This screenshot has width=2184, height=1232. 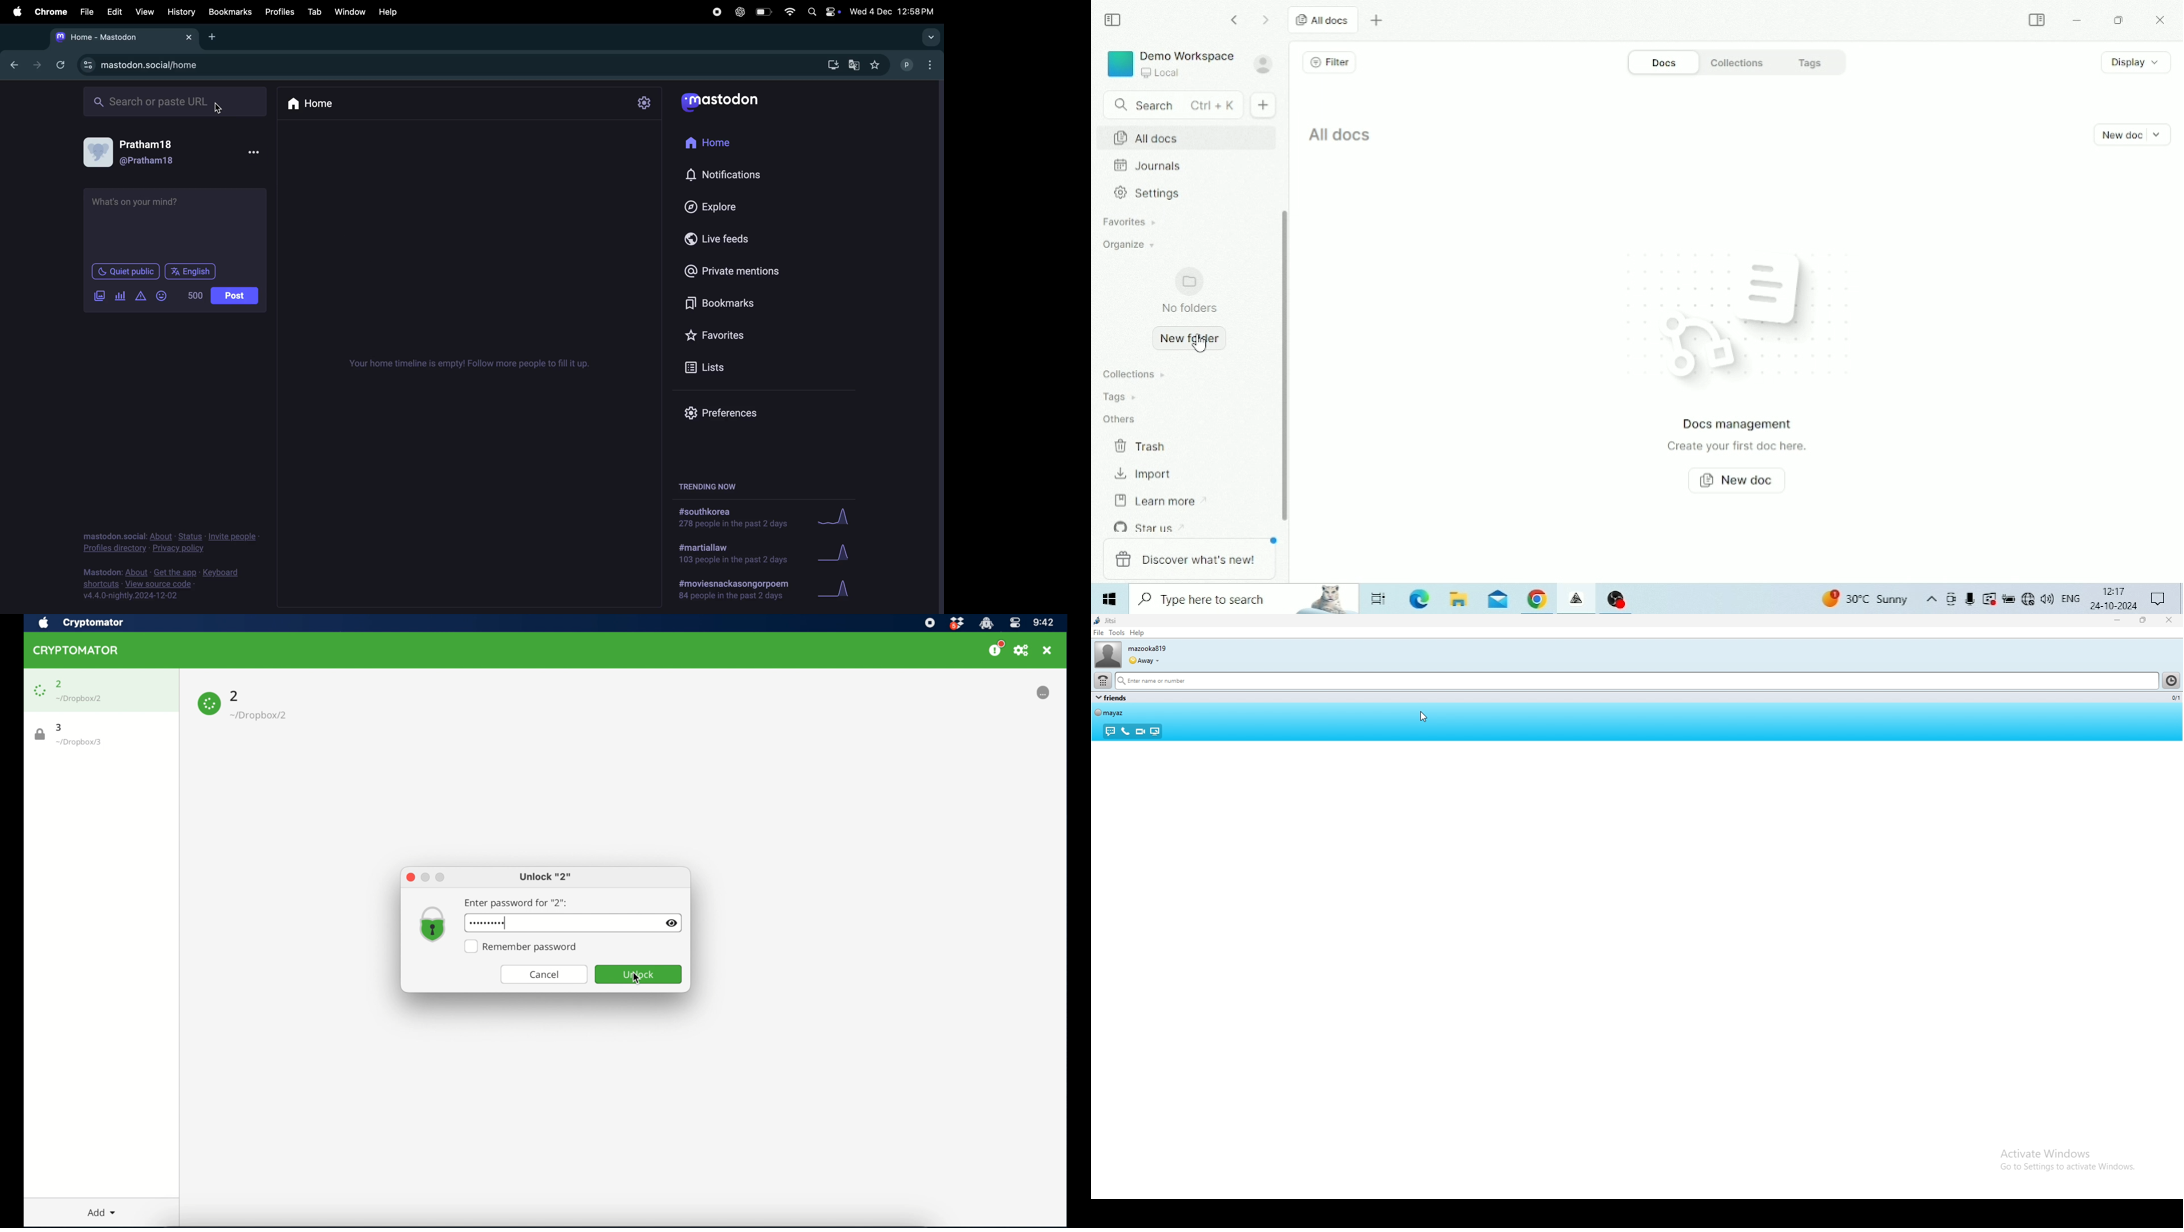 I want to click on time, so click(x=1044, y=623).